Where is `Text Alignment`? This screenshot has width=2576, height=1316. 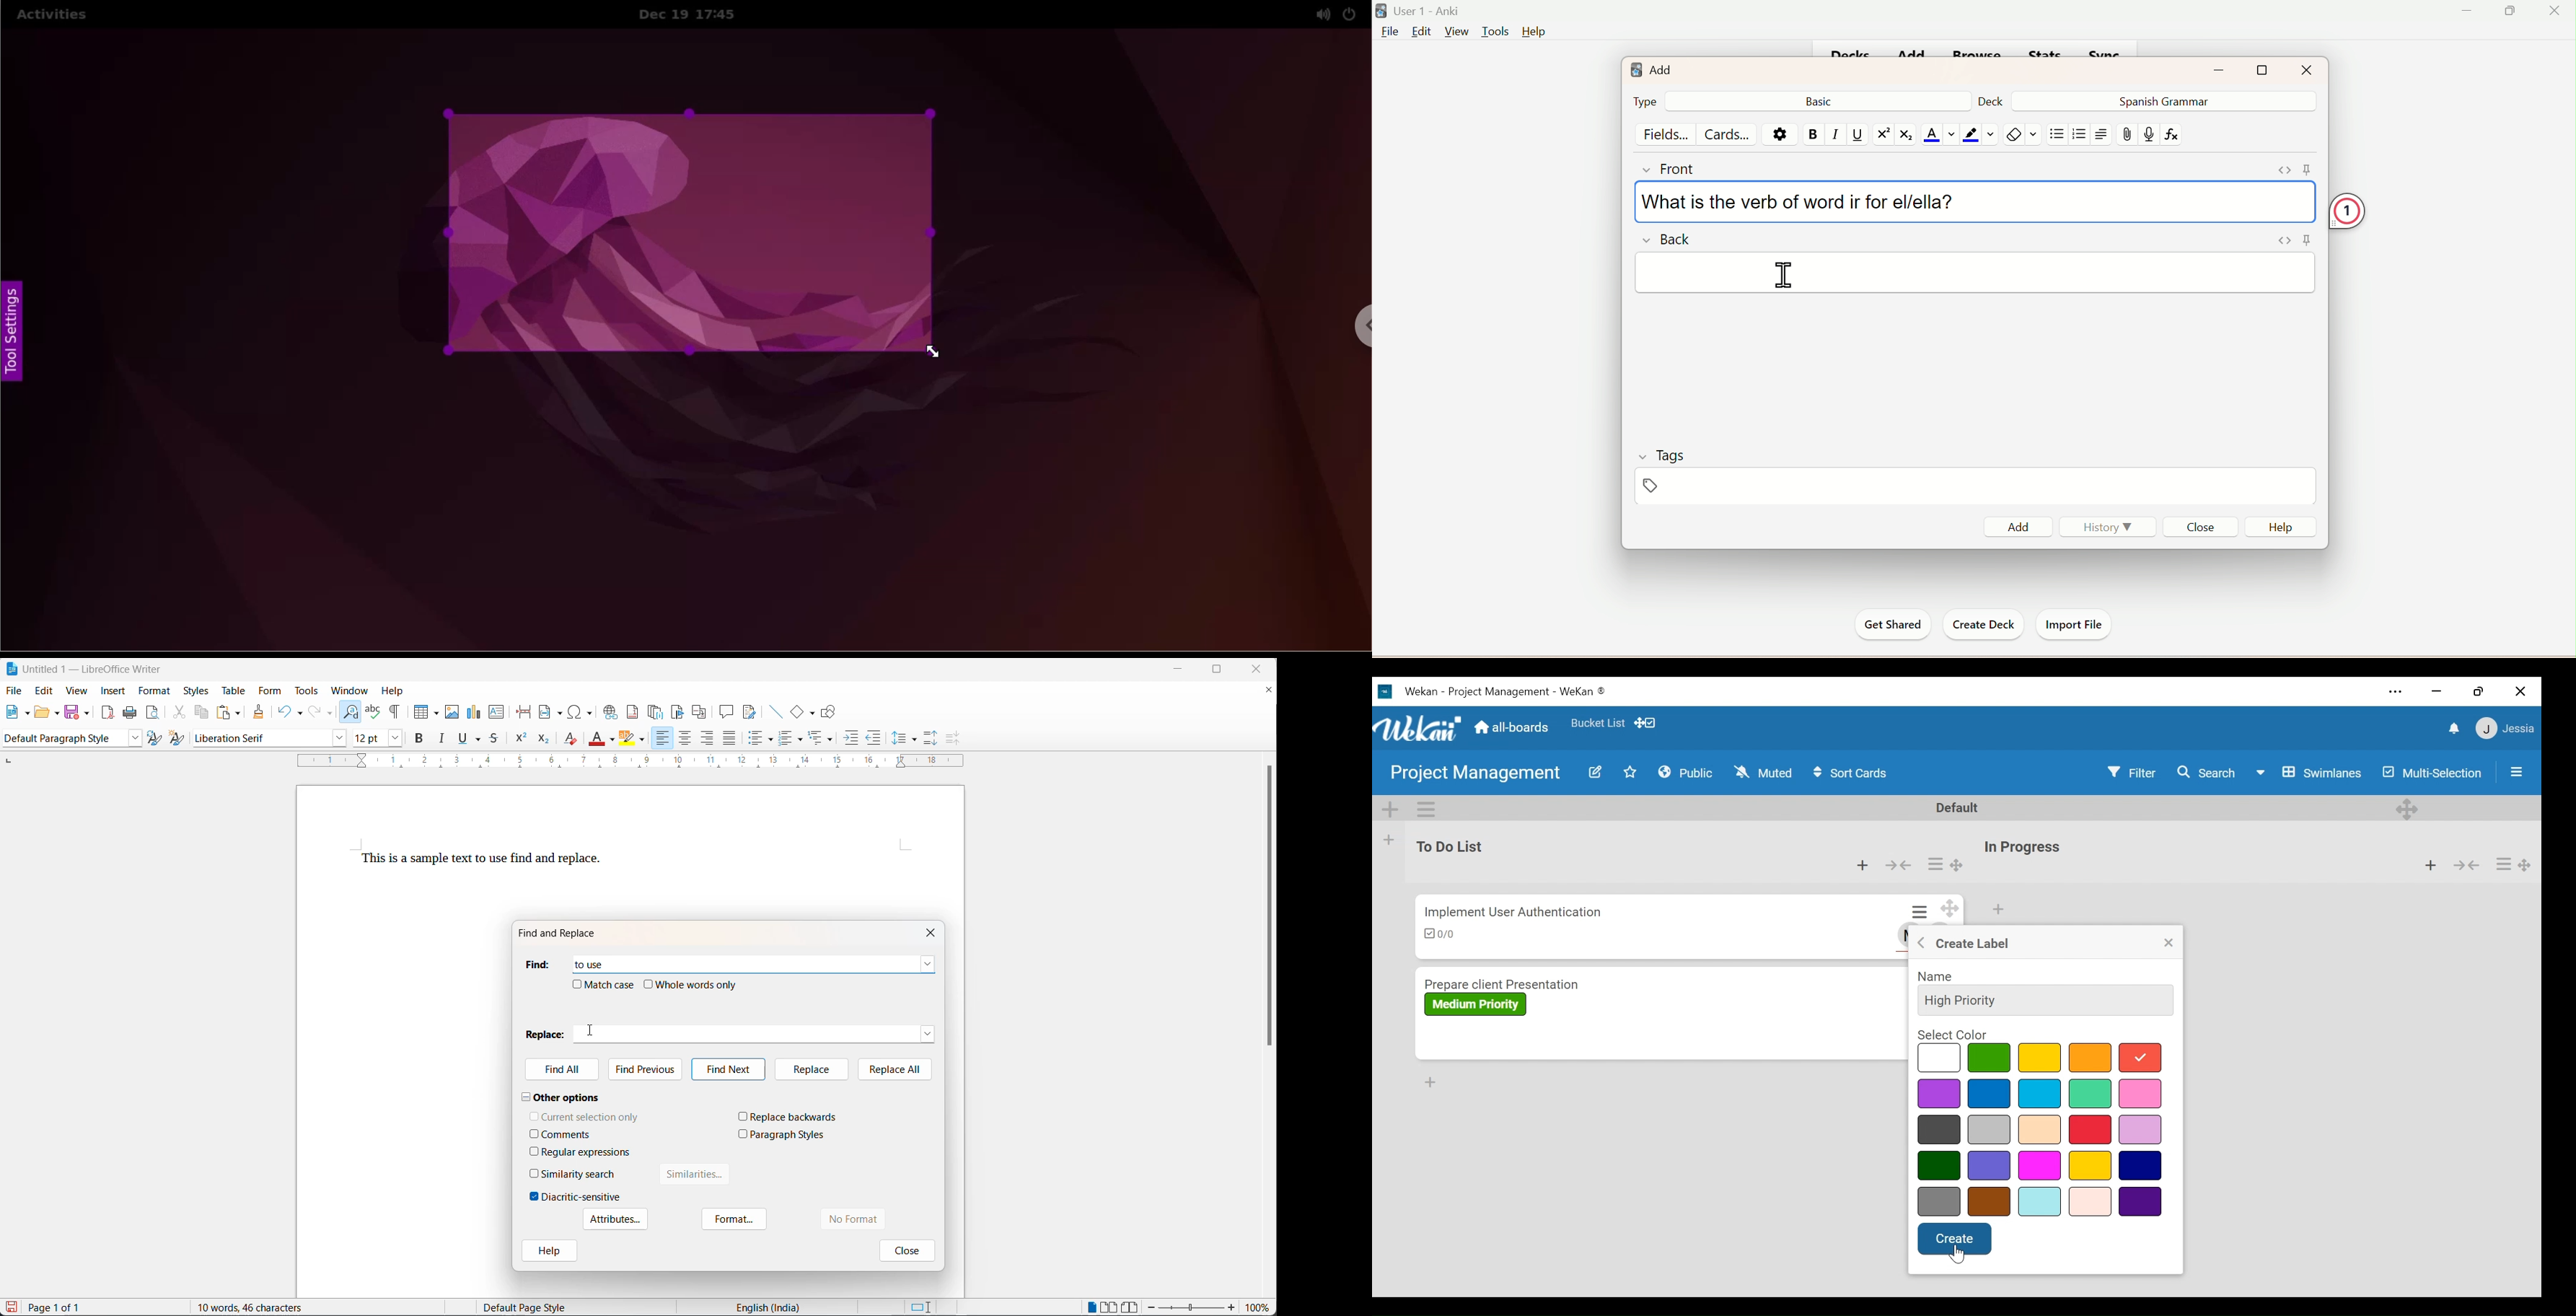
Text Alignment is located at coordinates (2101, 134).